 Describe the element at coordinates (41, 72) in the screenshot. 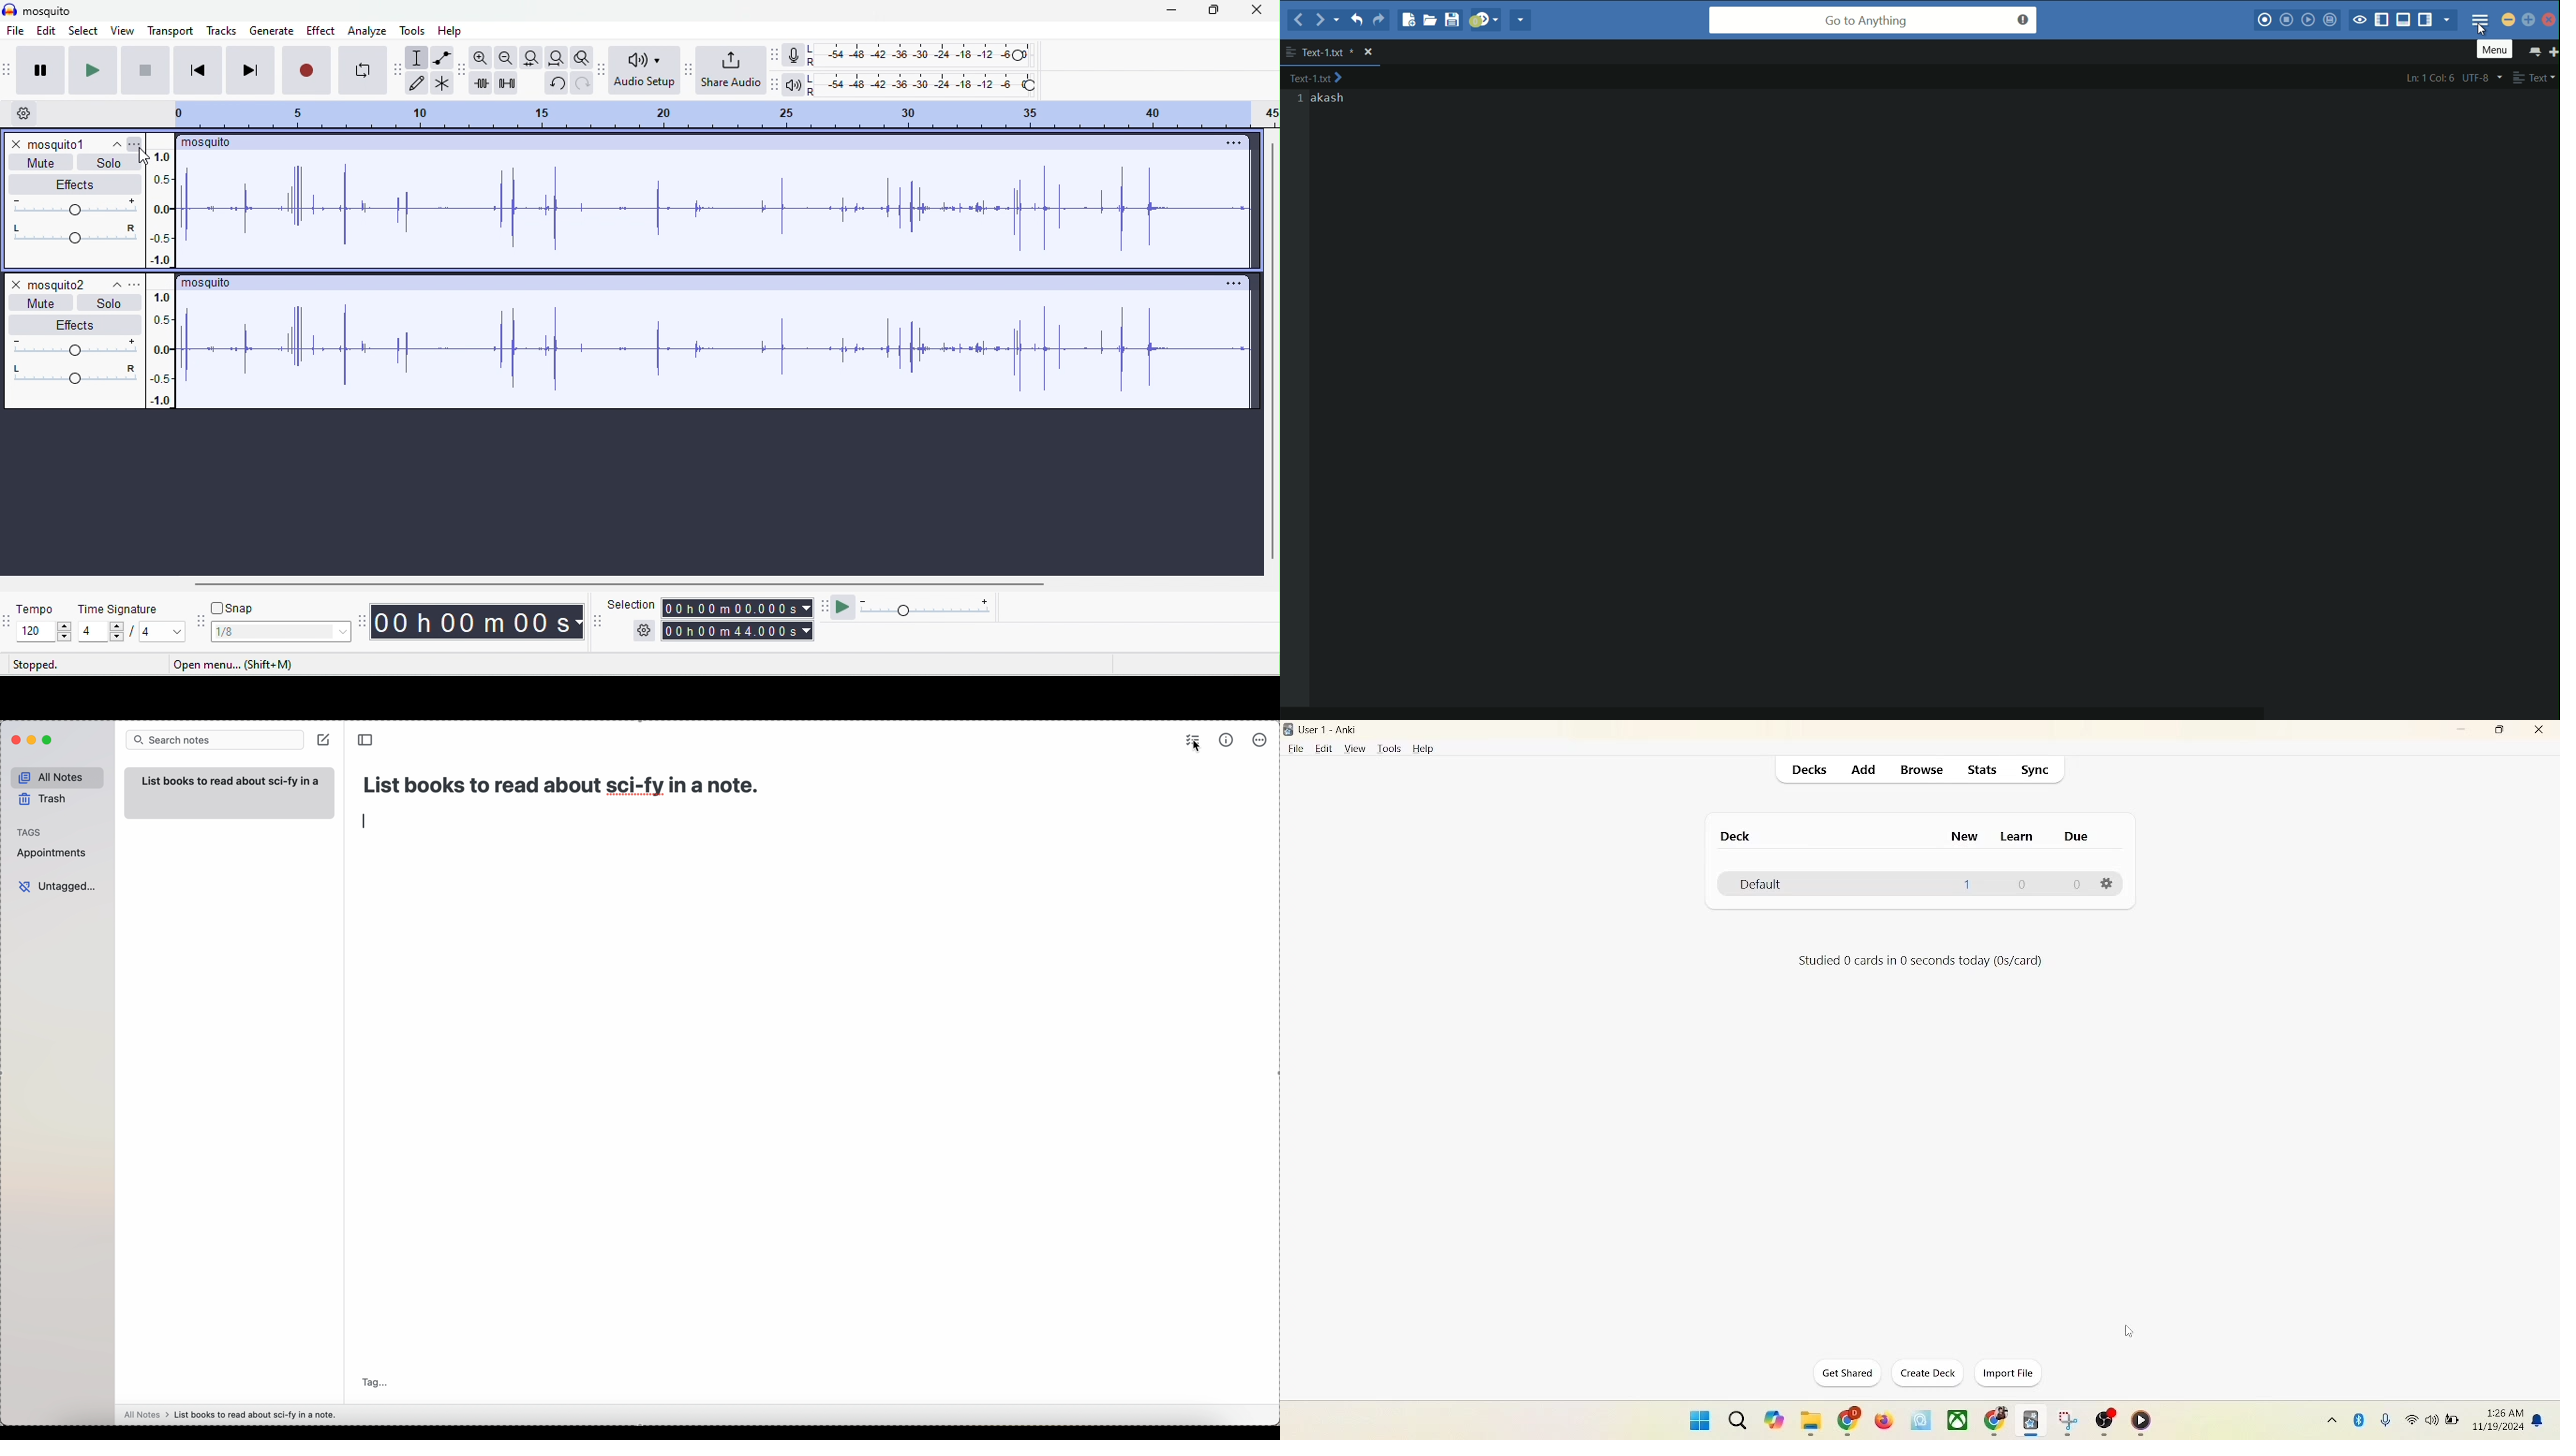

I see `pause` at that location.